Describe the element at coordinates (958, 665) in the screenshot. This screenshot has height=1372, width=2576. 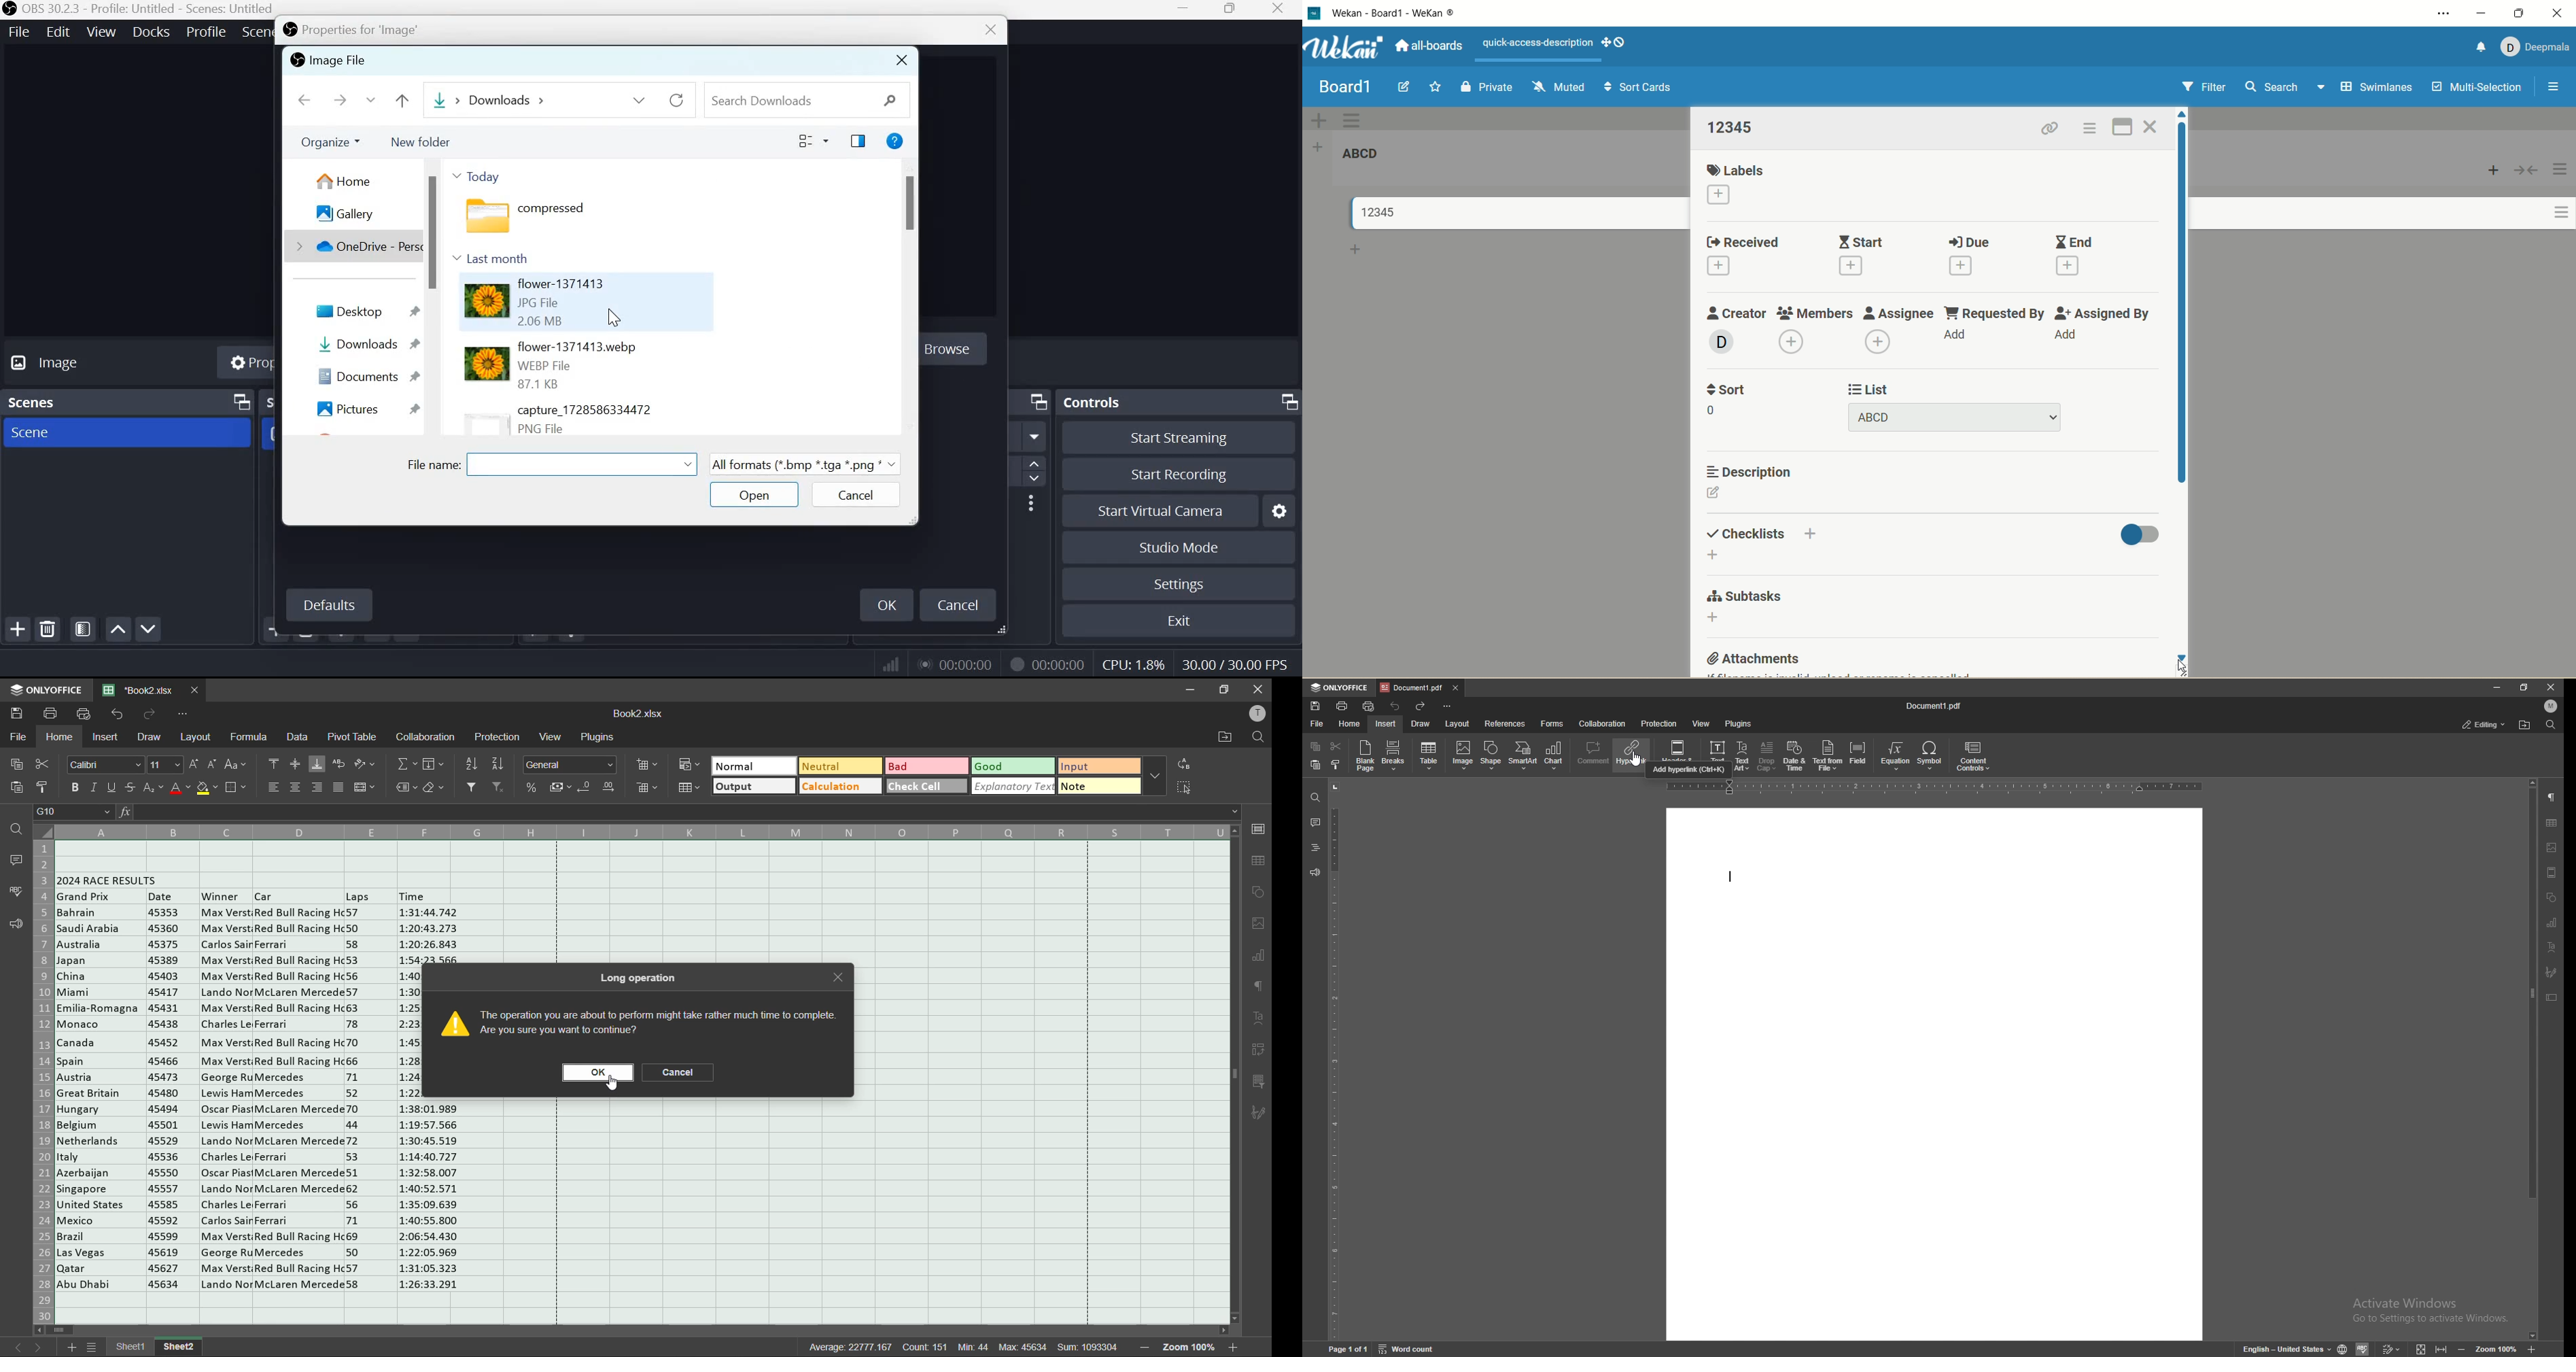
I see `00:00:00` at that location.